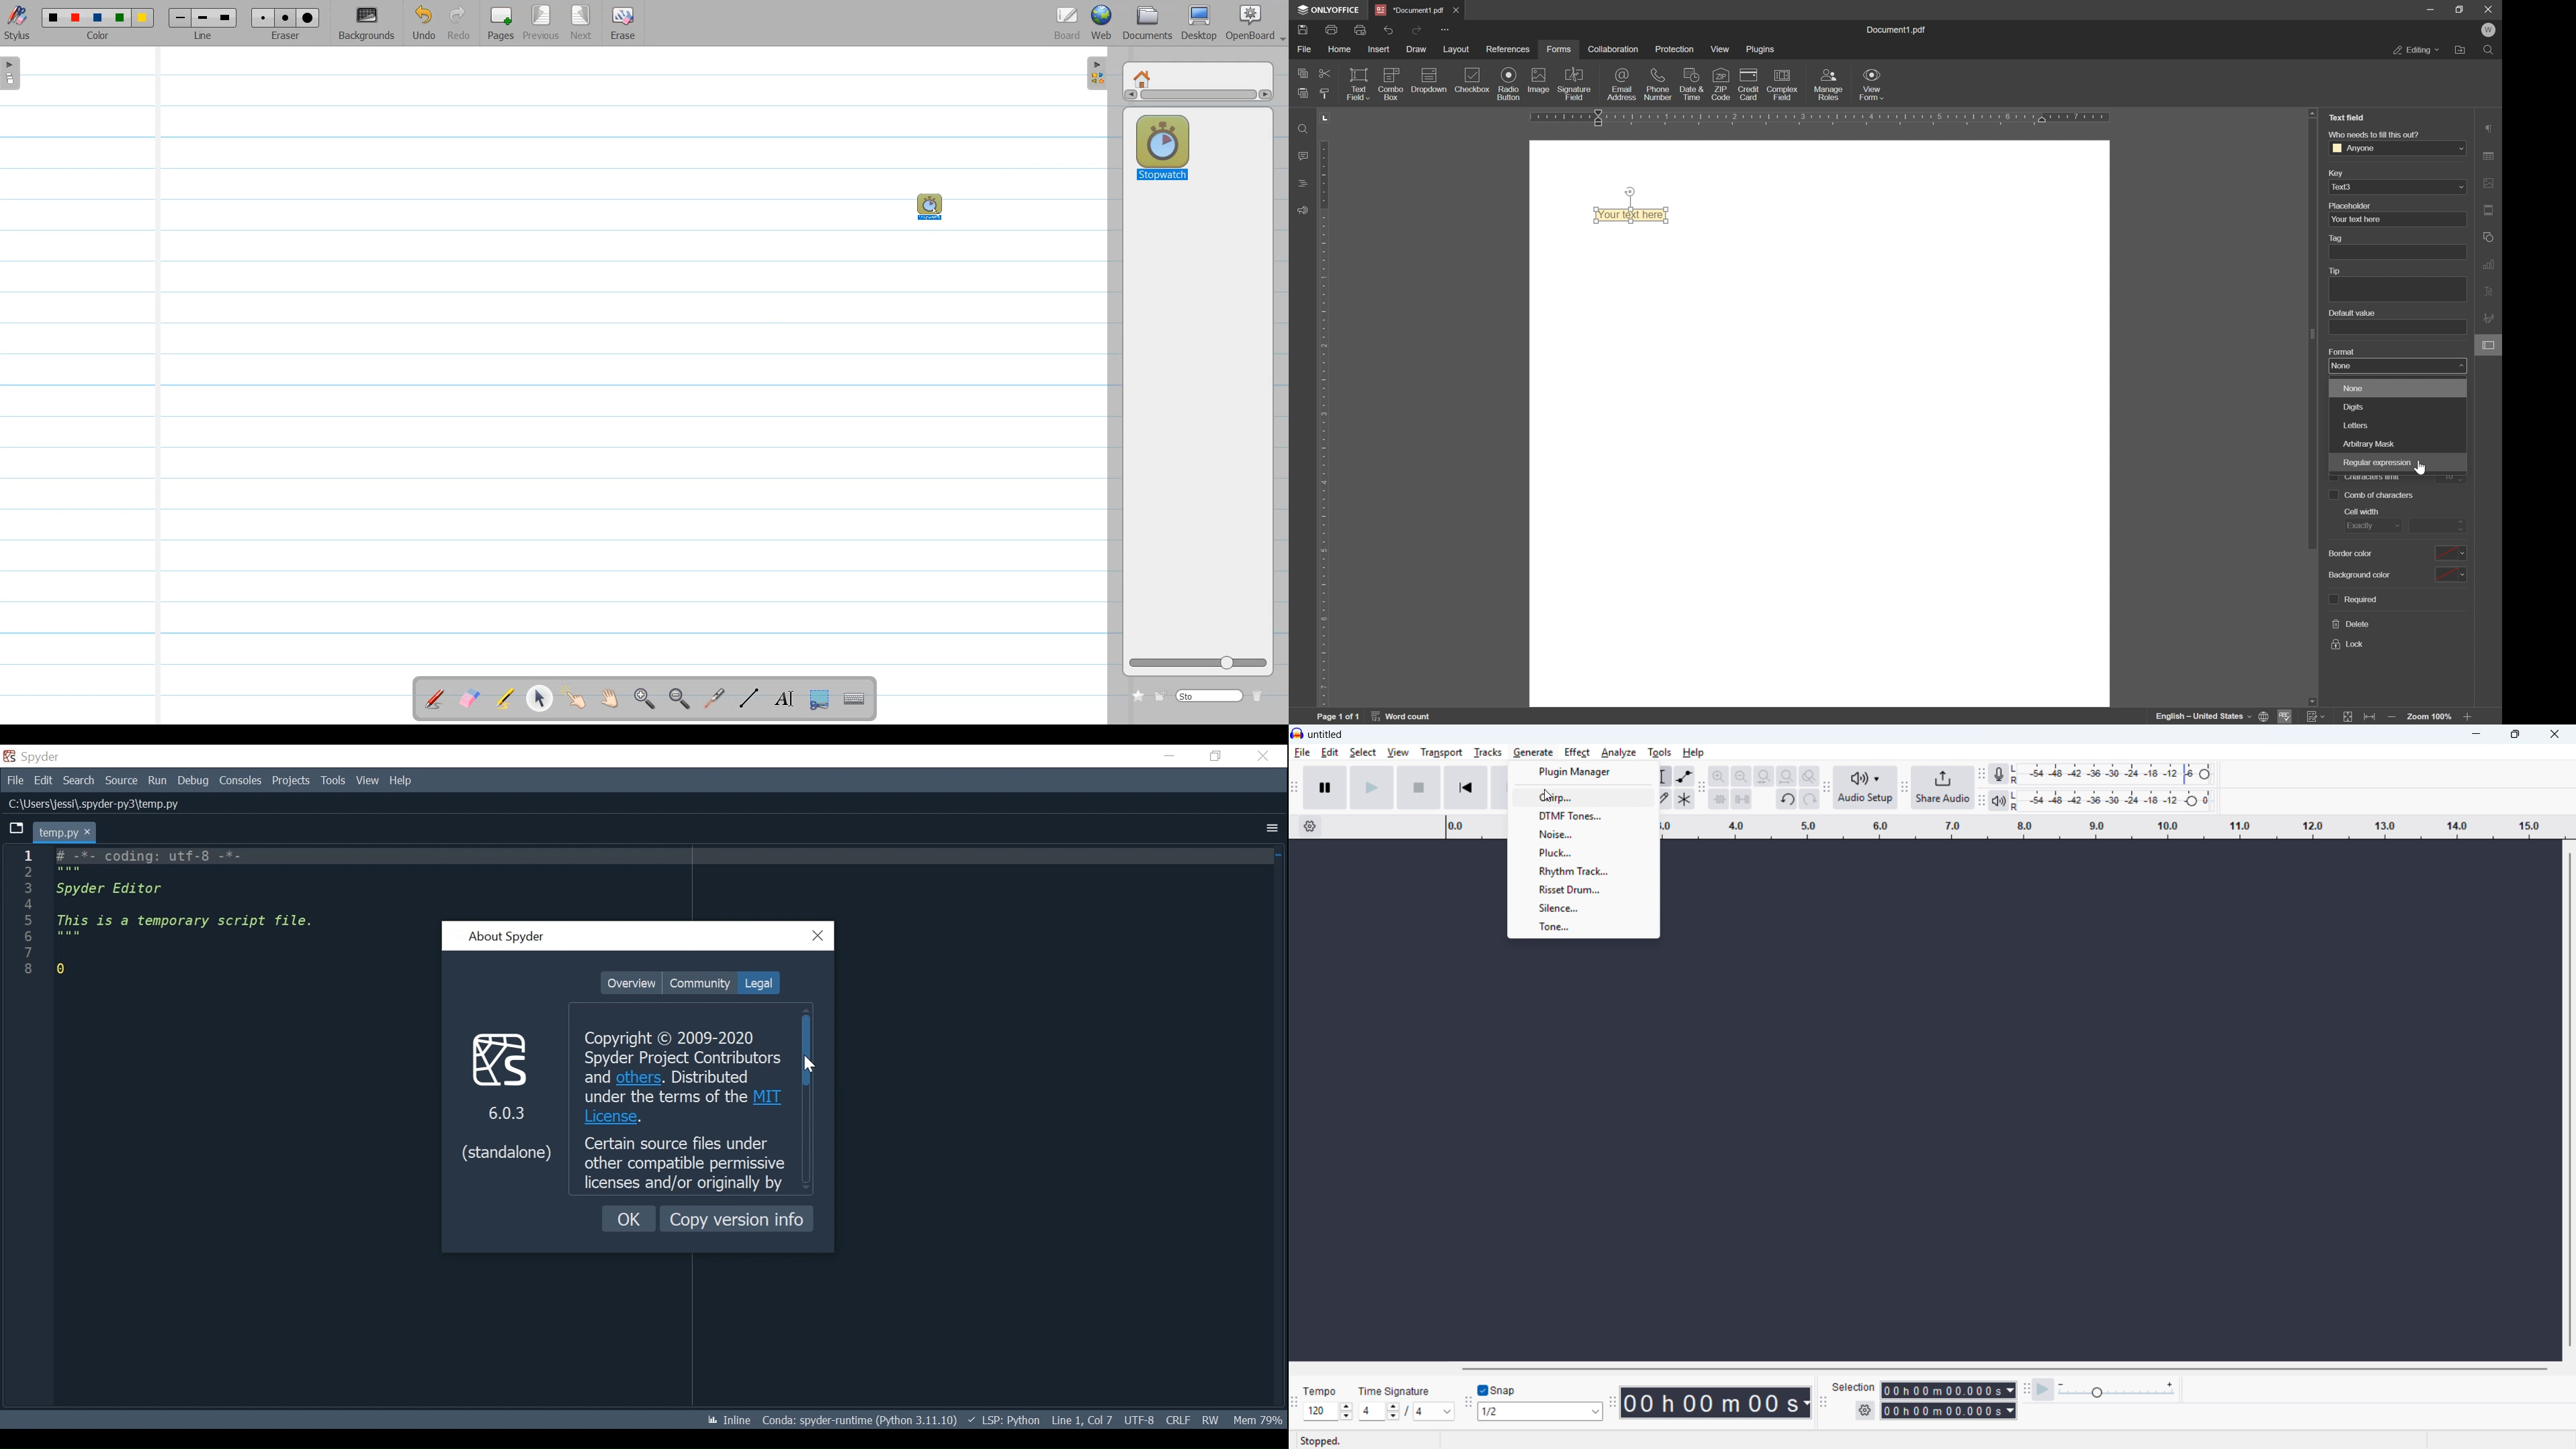  What do you see at coordinates (1144, 77) in the screenshot?
I see `Home window` at bounding box center [1144, 77].